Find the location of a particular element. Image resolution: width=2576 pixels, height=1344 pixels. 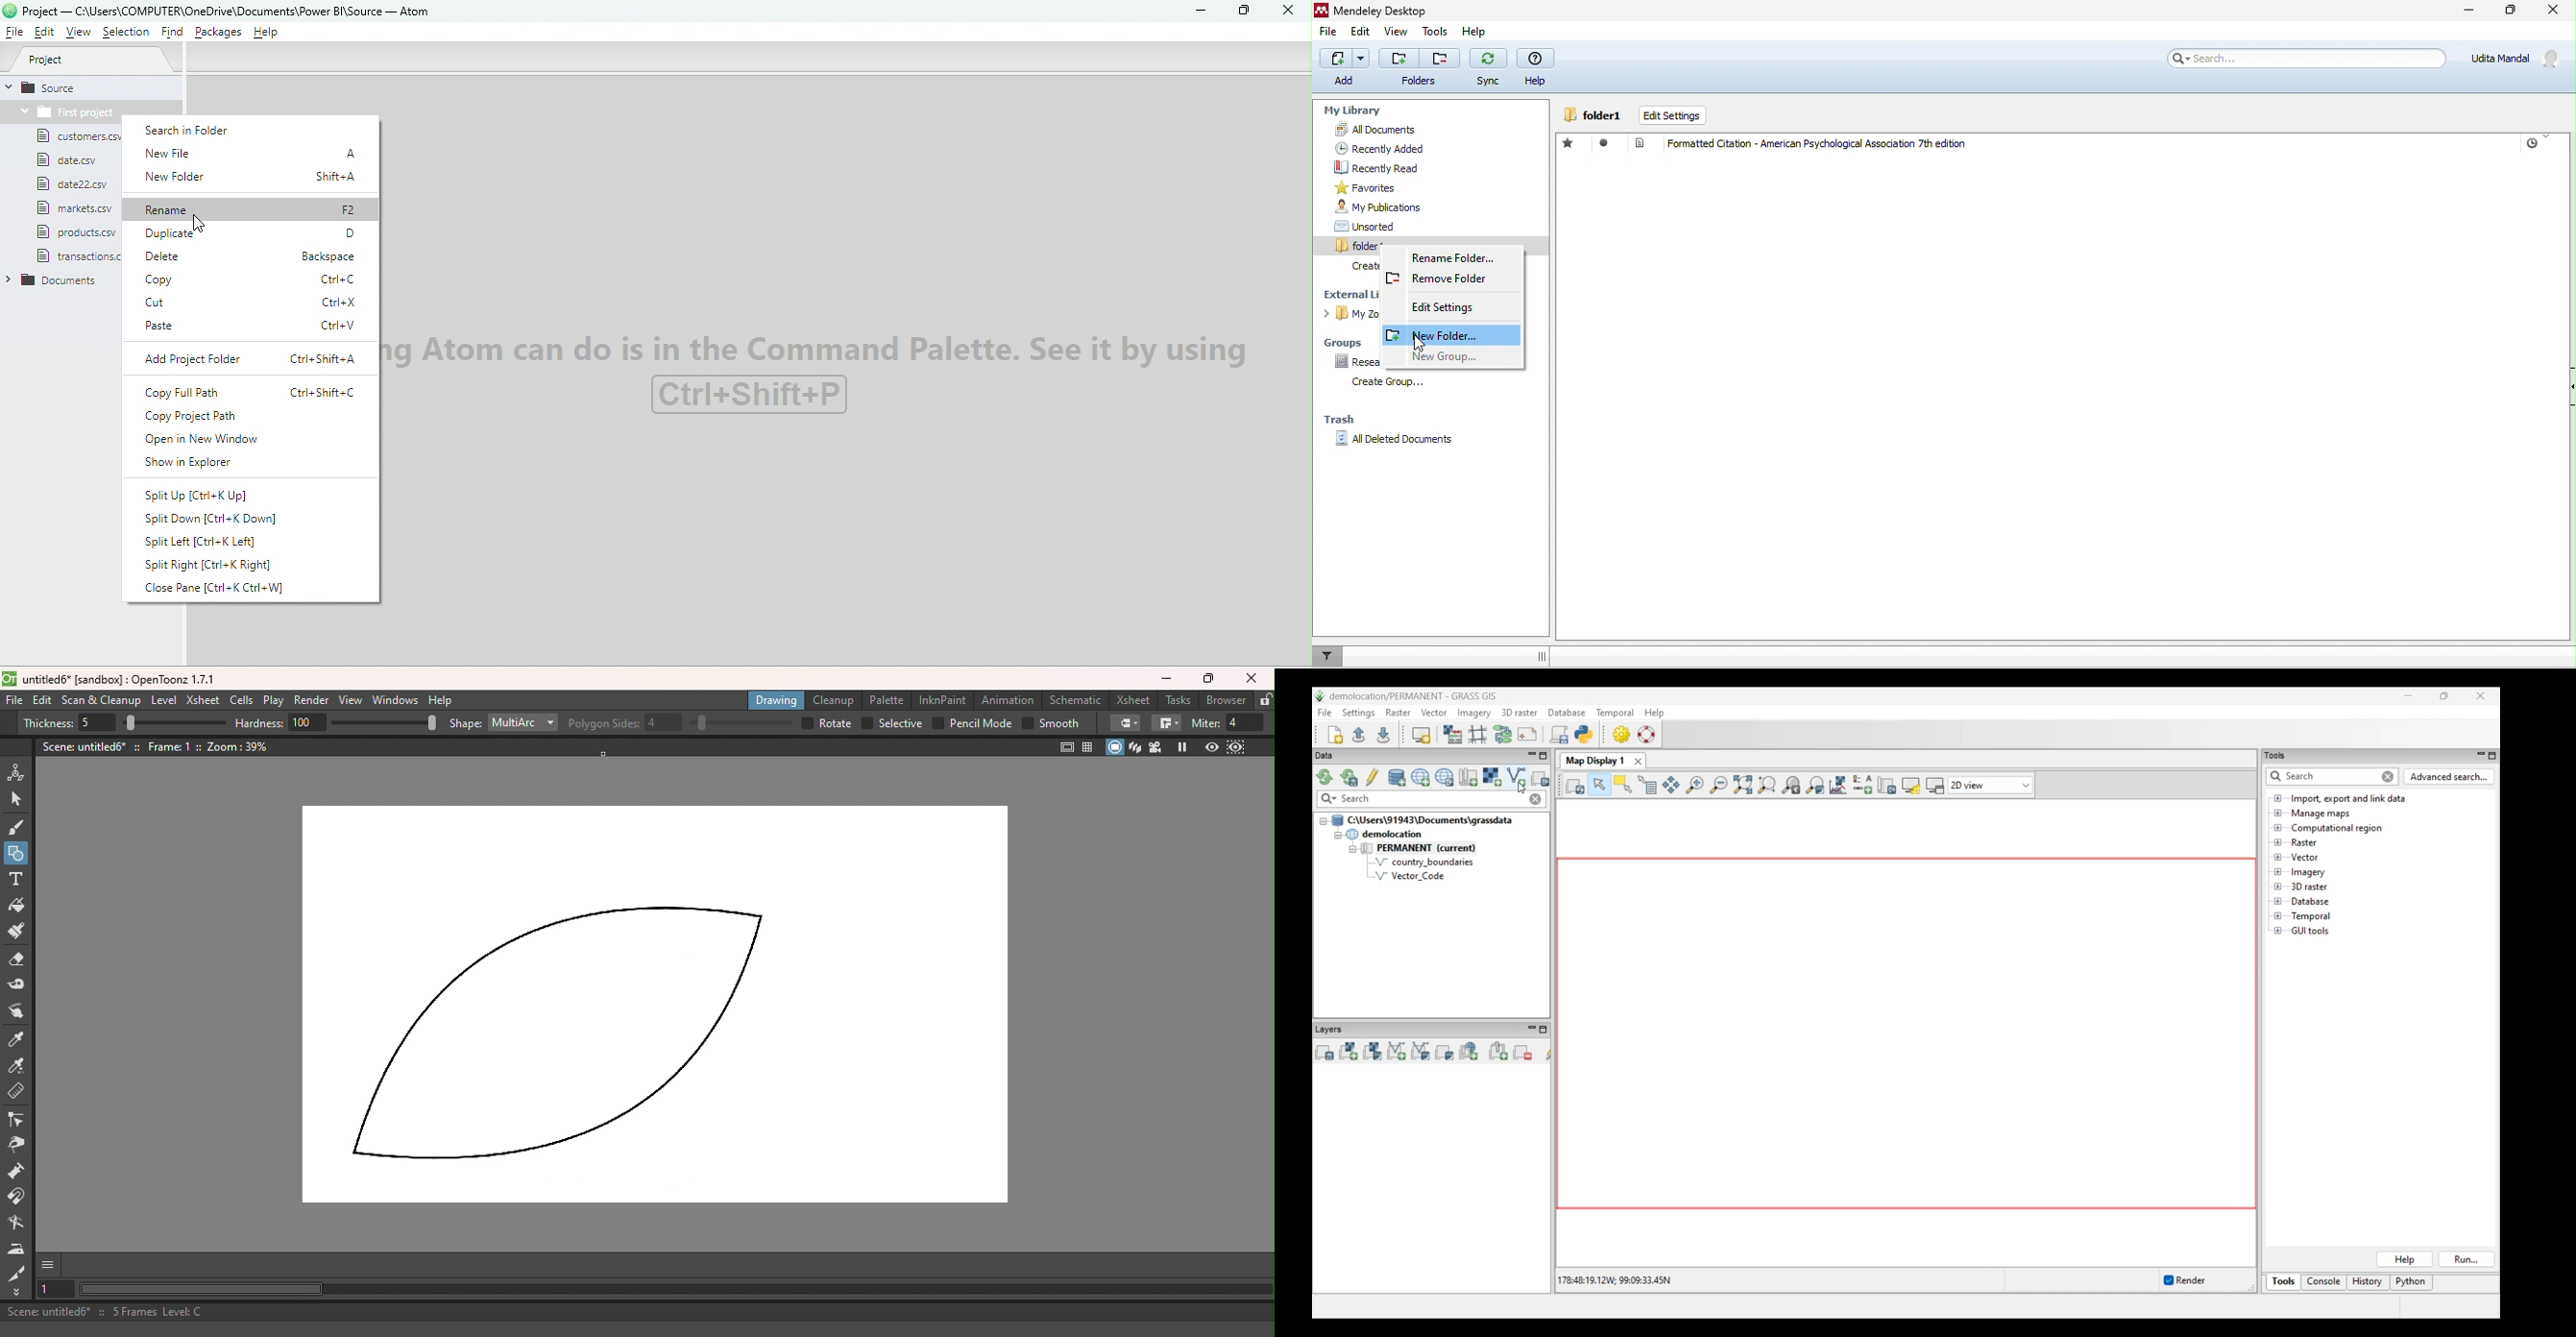

Maximize is located at coordinates (1206, 681).